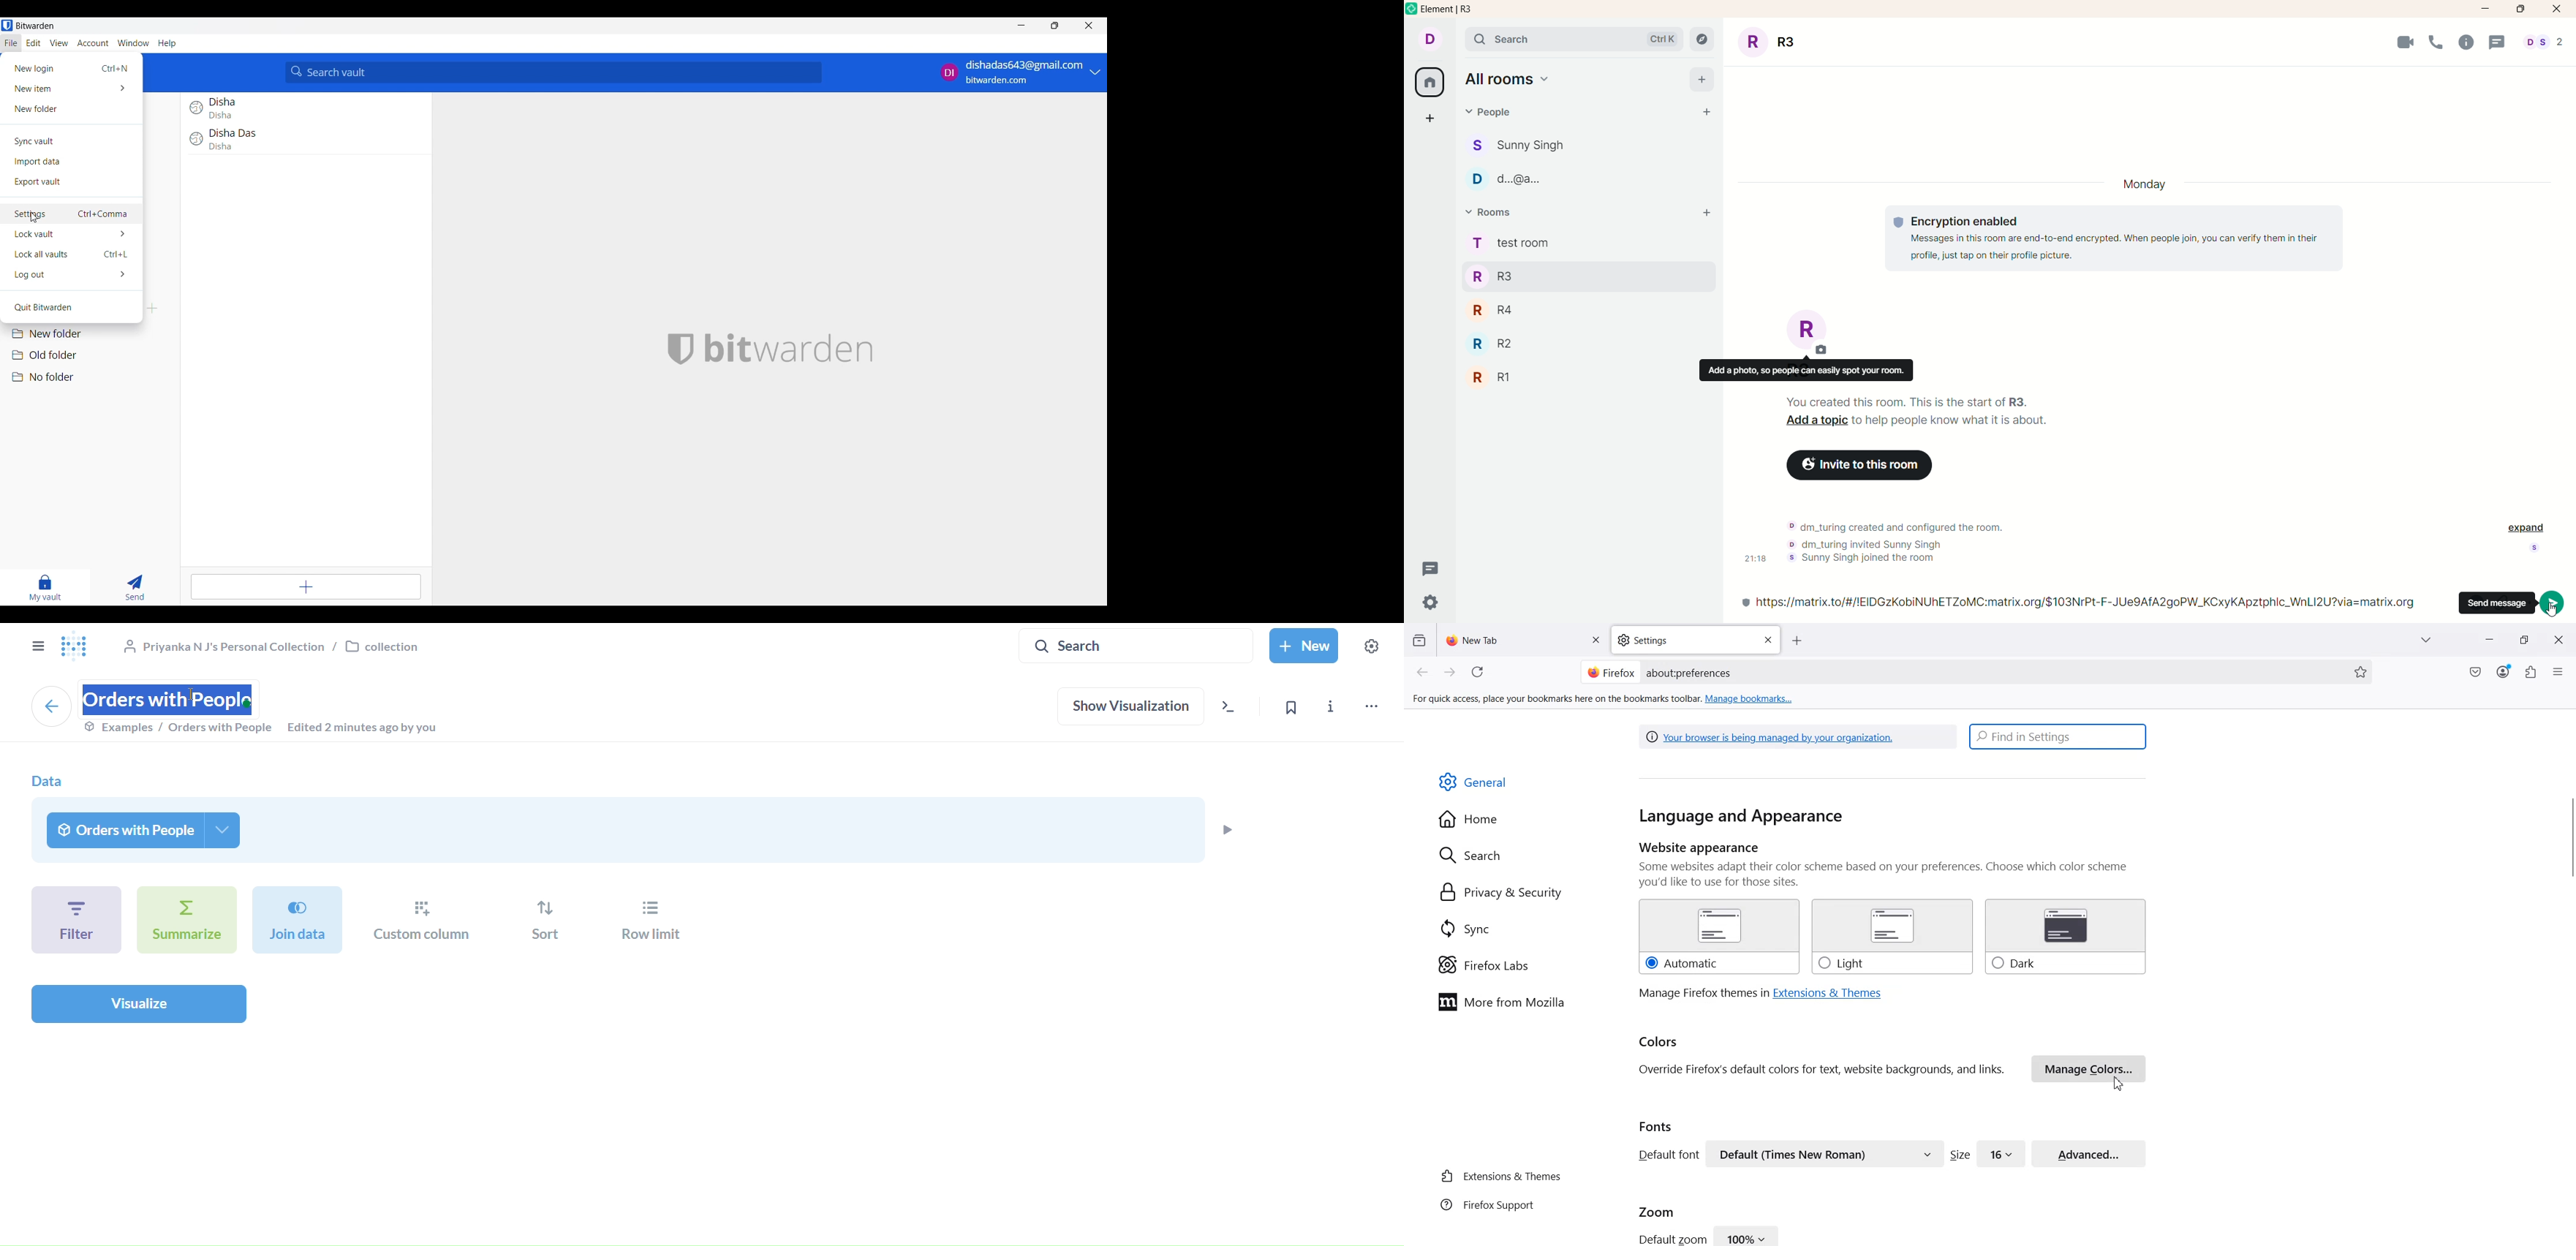 The image size is (2576, 1260). What do you see at coordinates (133, 43) in the screenshot?
I see `Window menu` at bounding box center [133, 43].